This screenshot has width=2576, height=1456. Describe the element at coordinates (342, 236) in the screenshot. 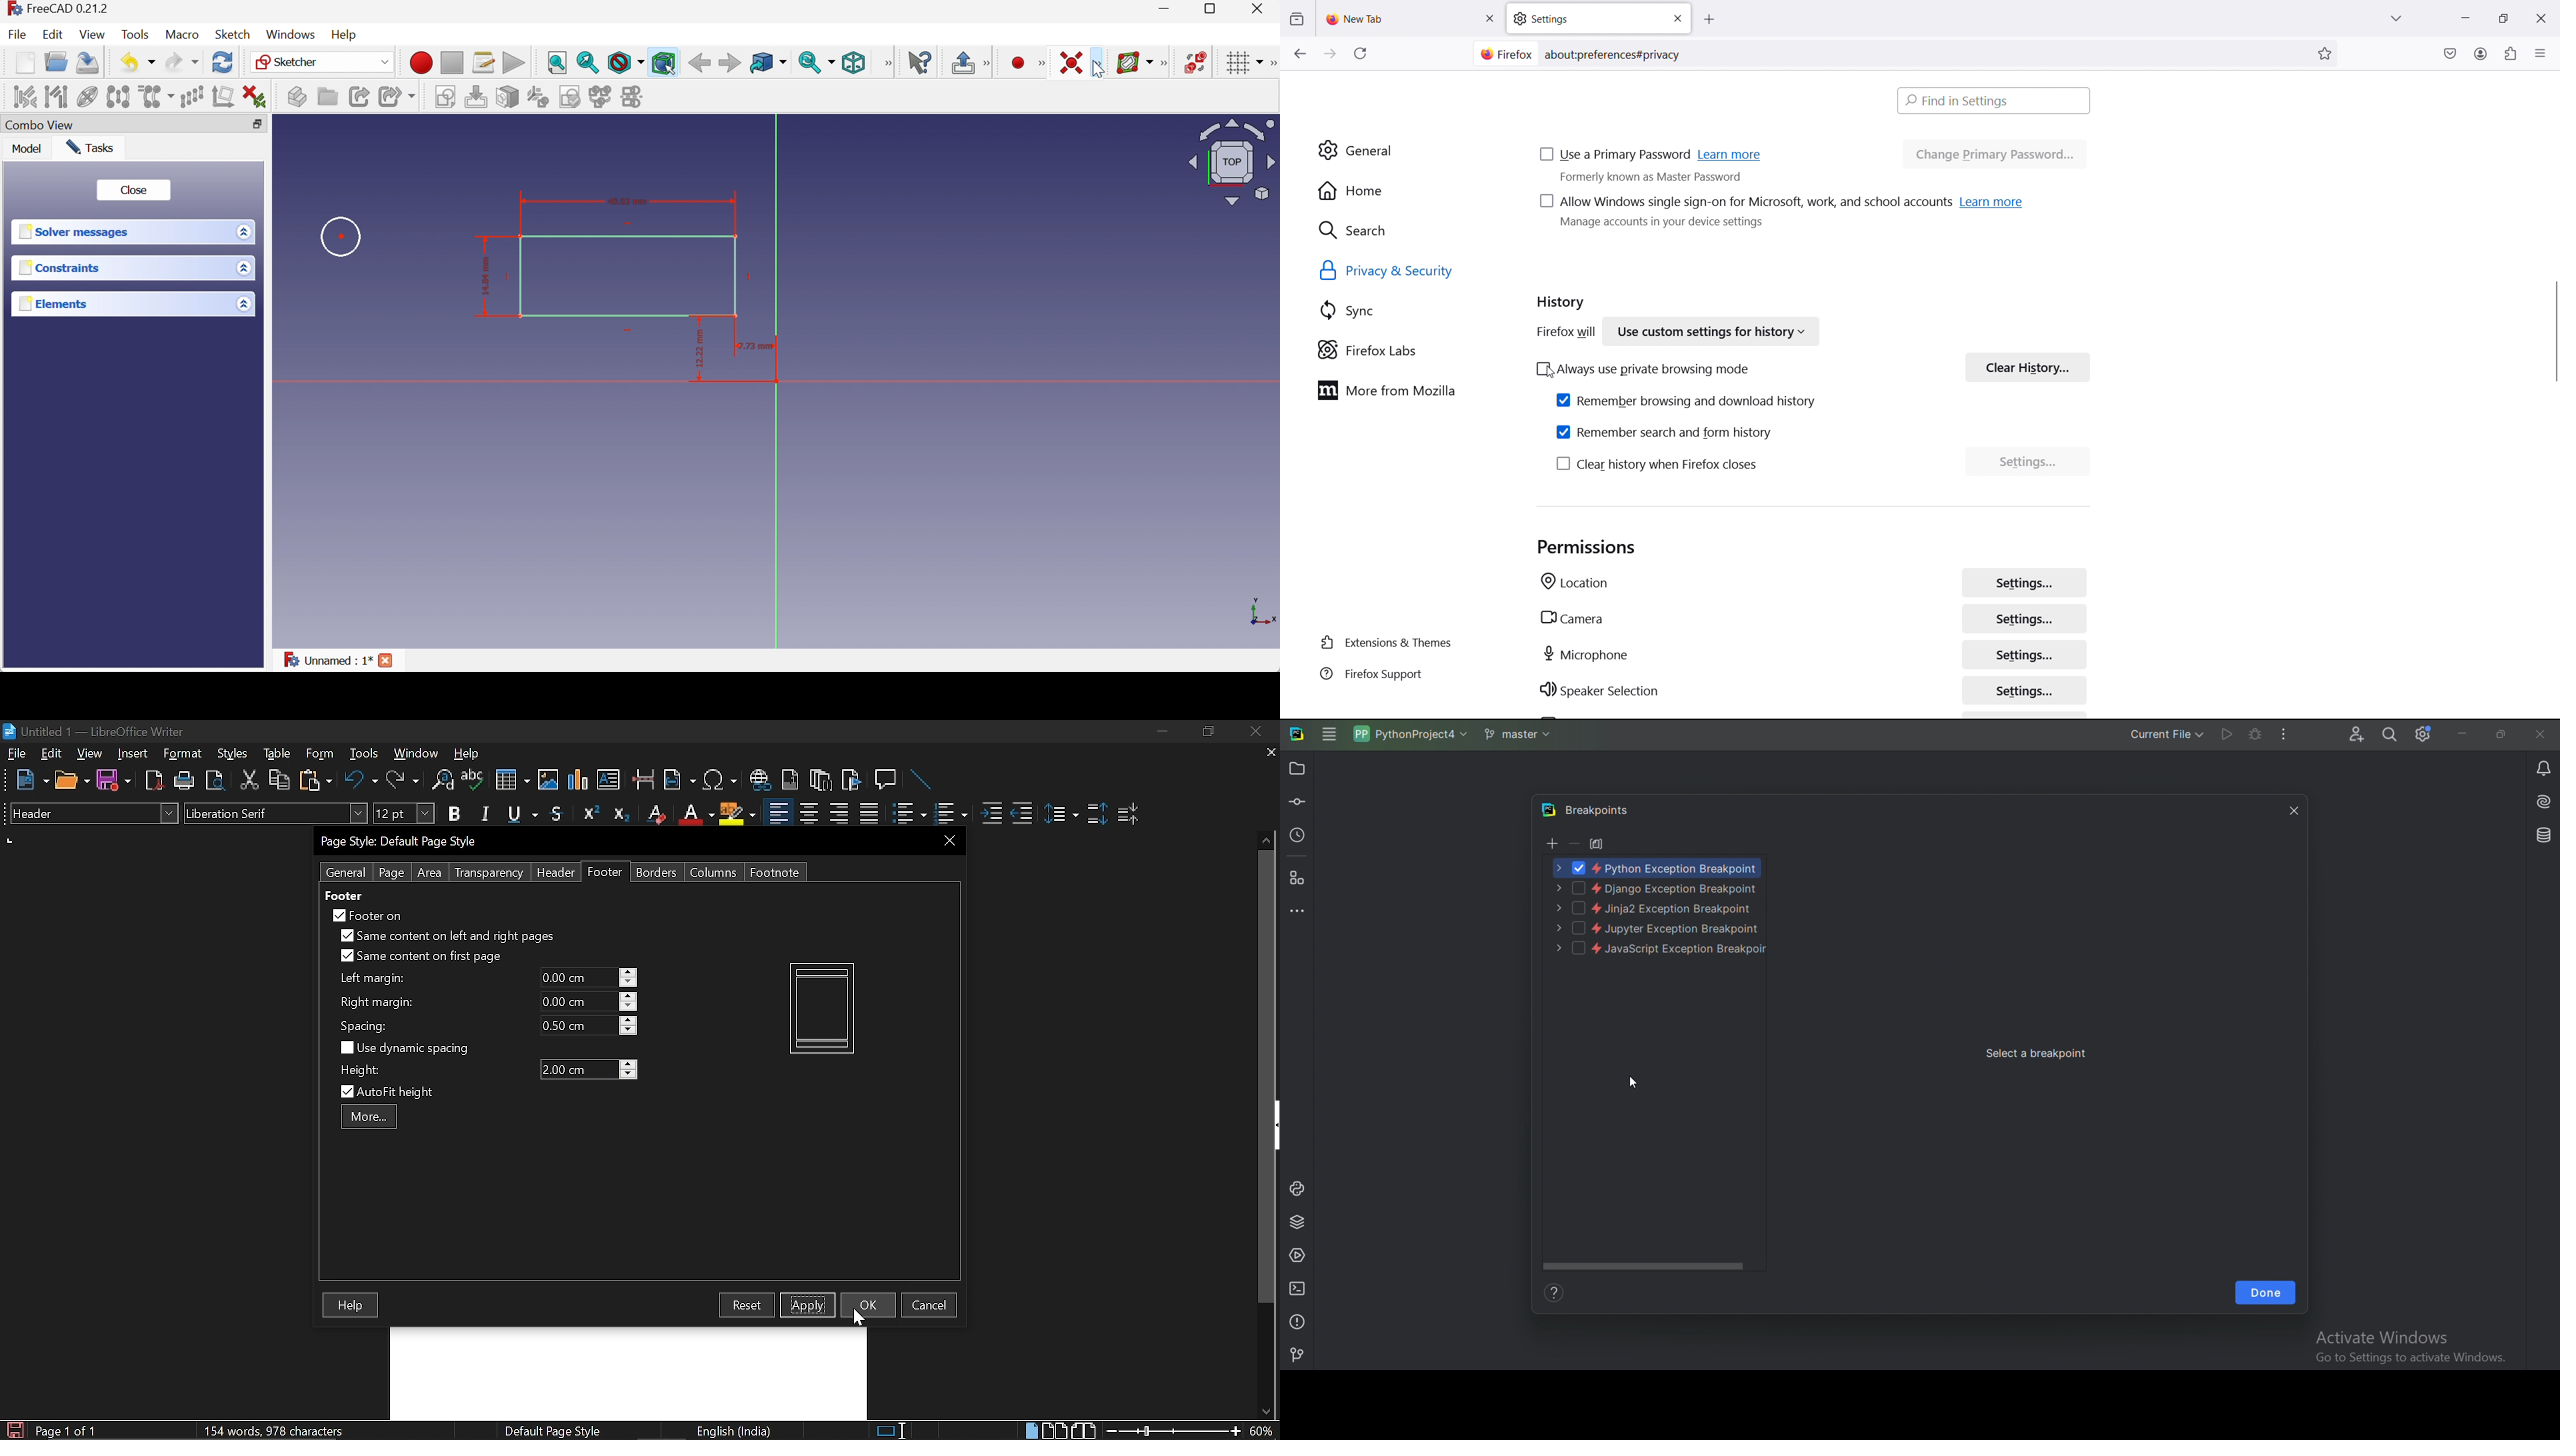

I see `Circle` at that location.